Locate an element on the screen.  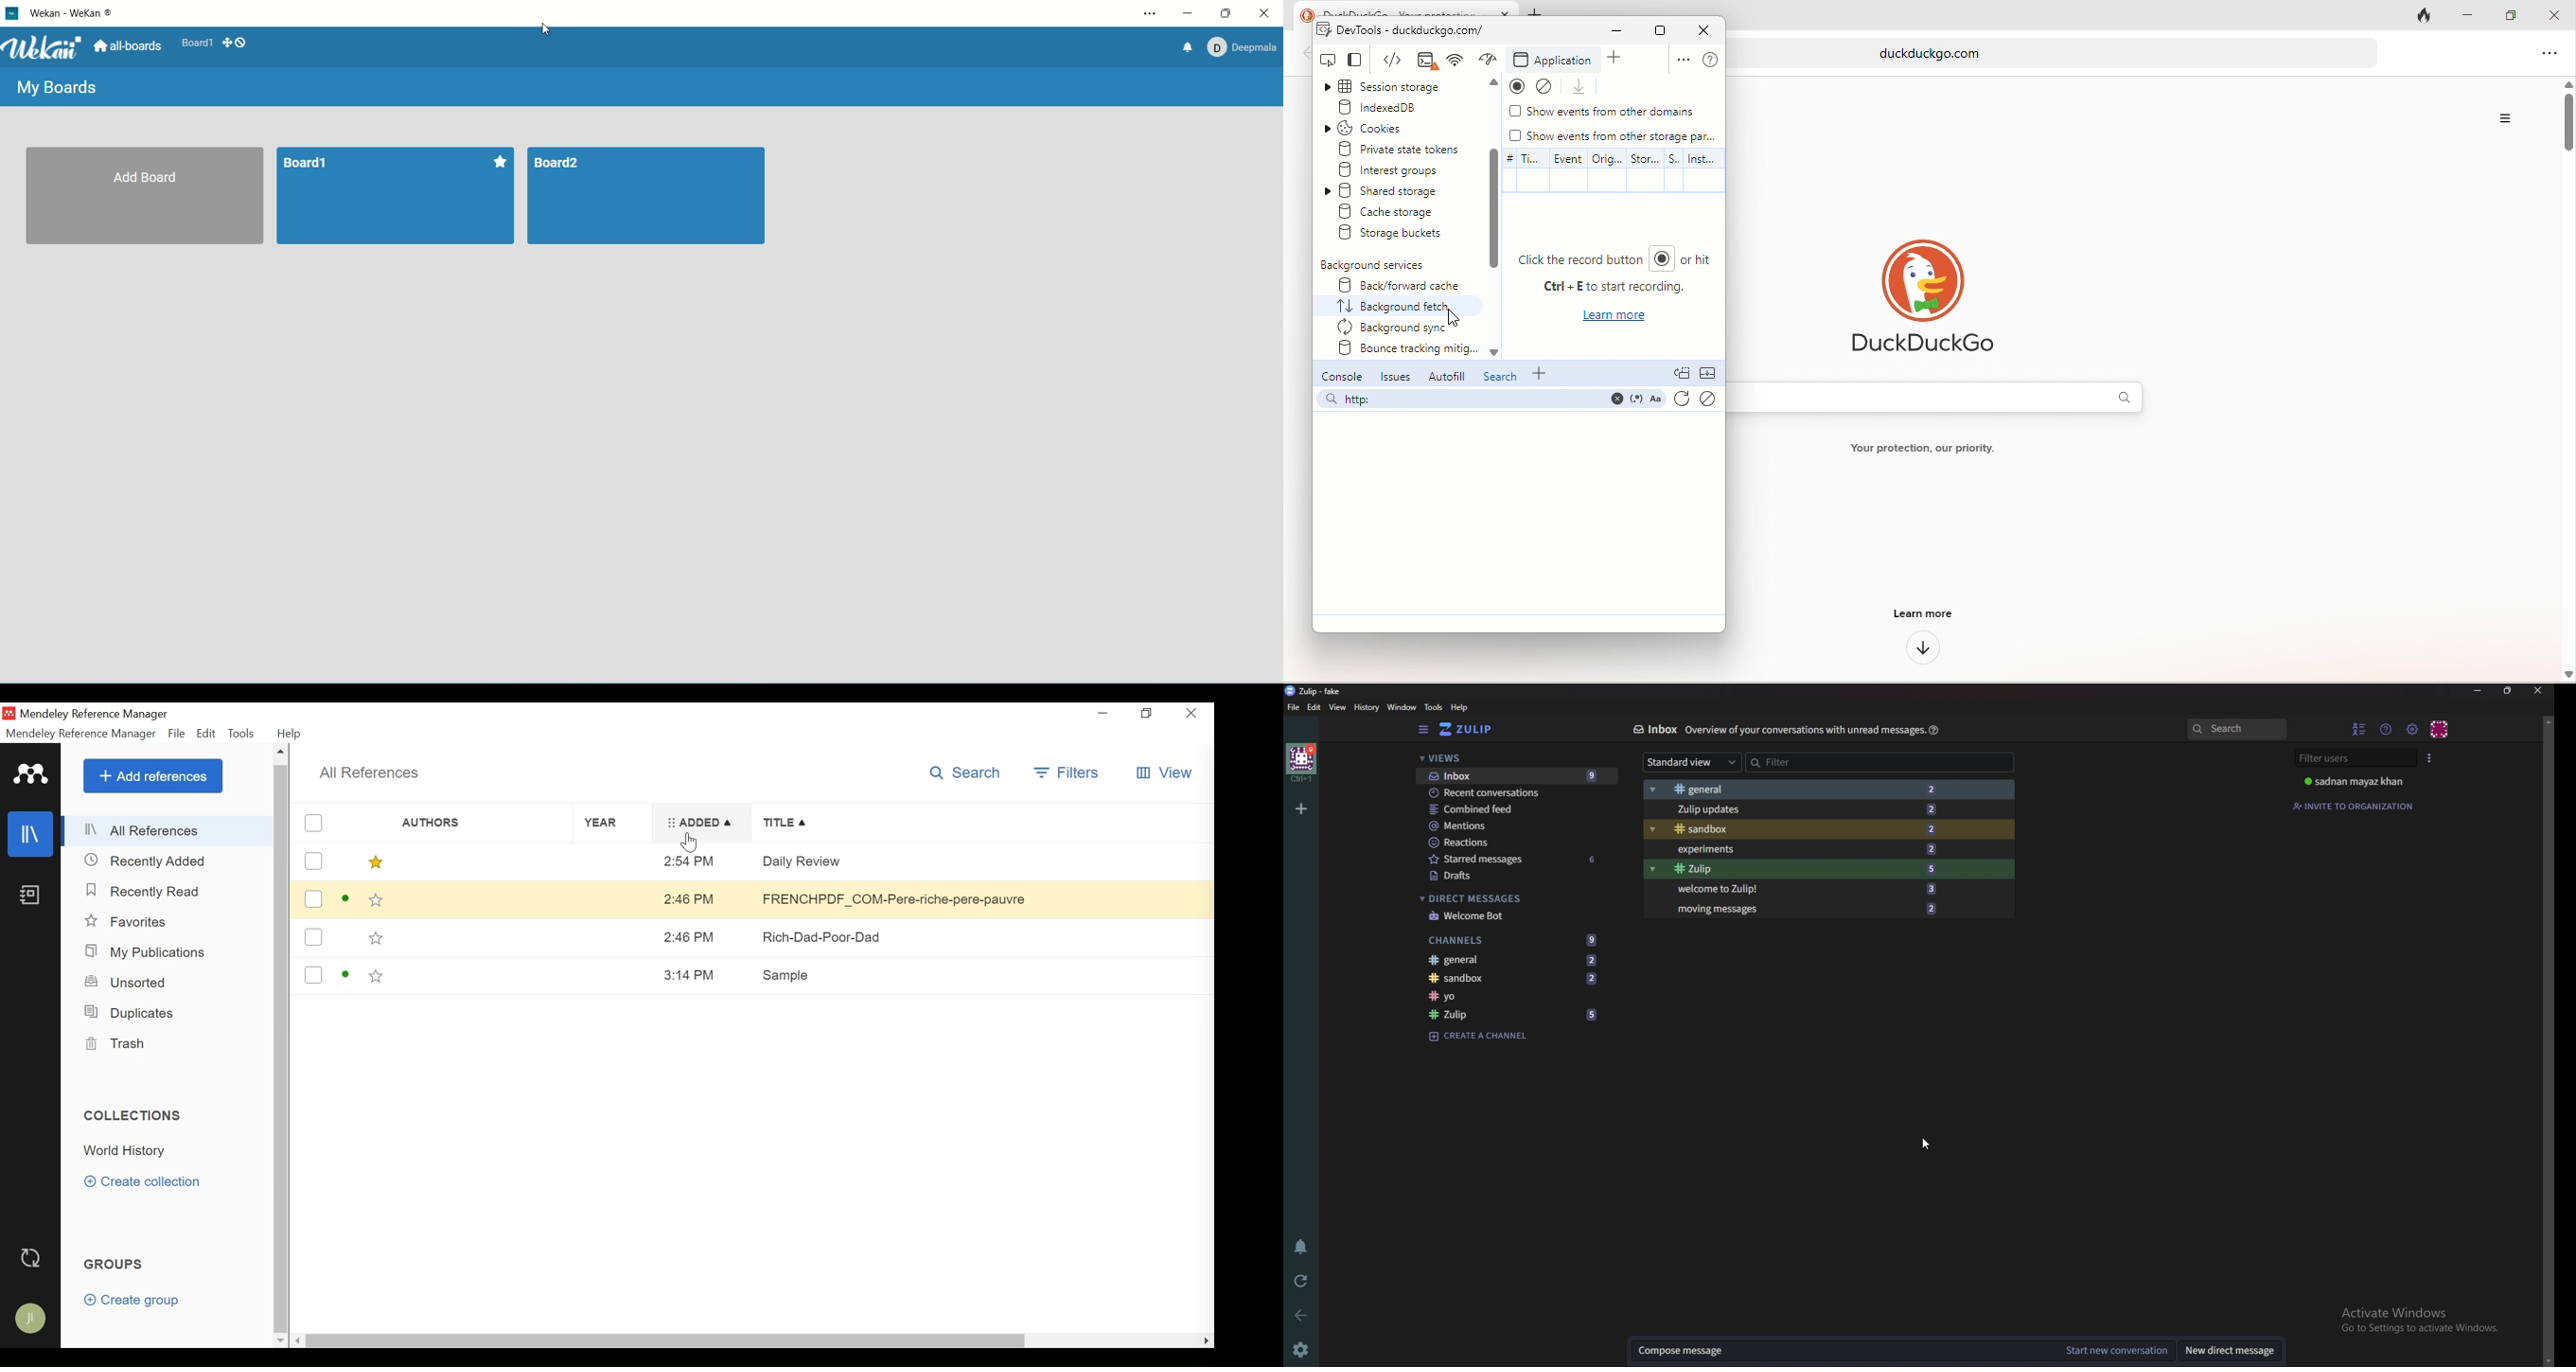
Reactions is located at coordinates (1515, 842).